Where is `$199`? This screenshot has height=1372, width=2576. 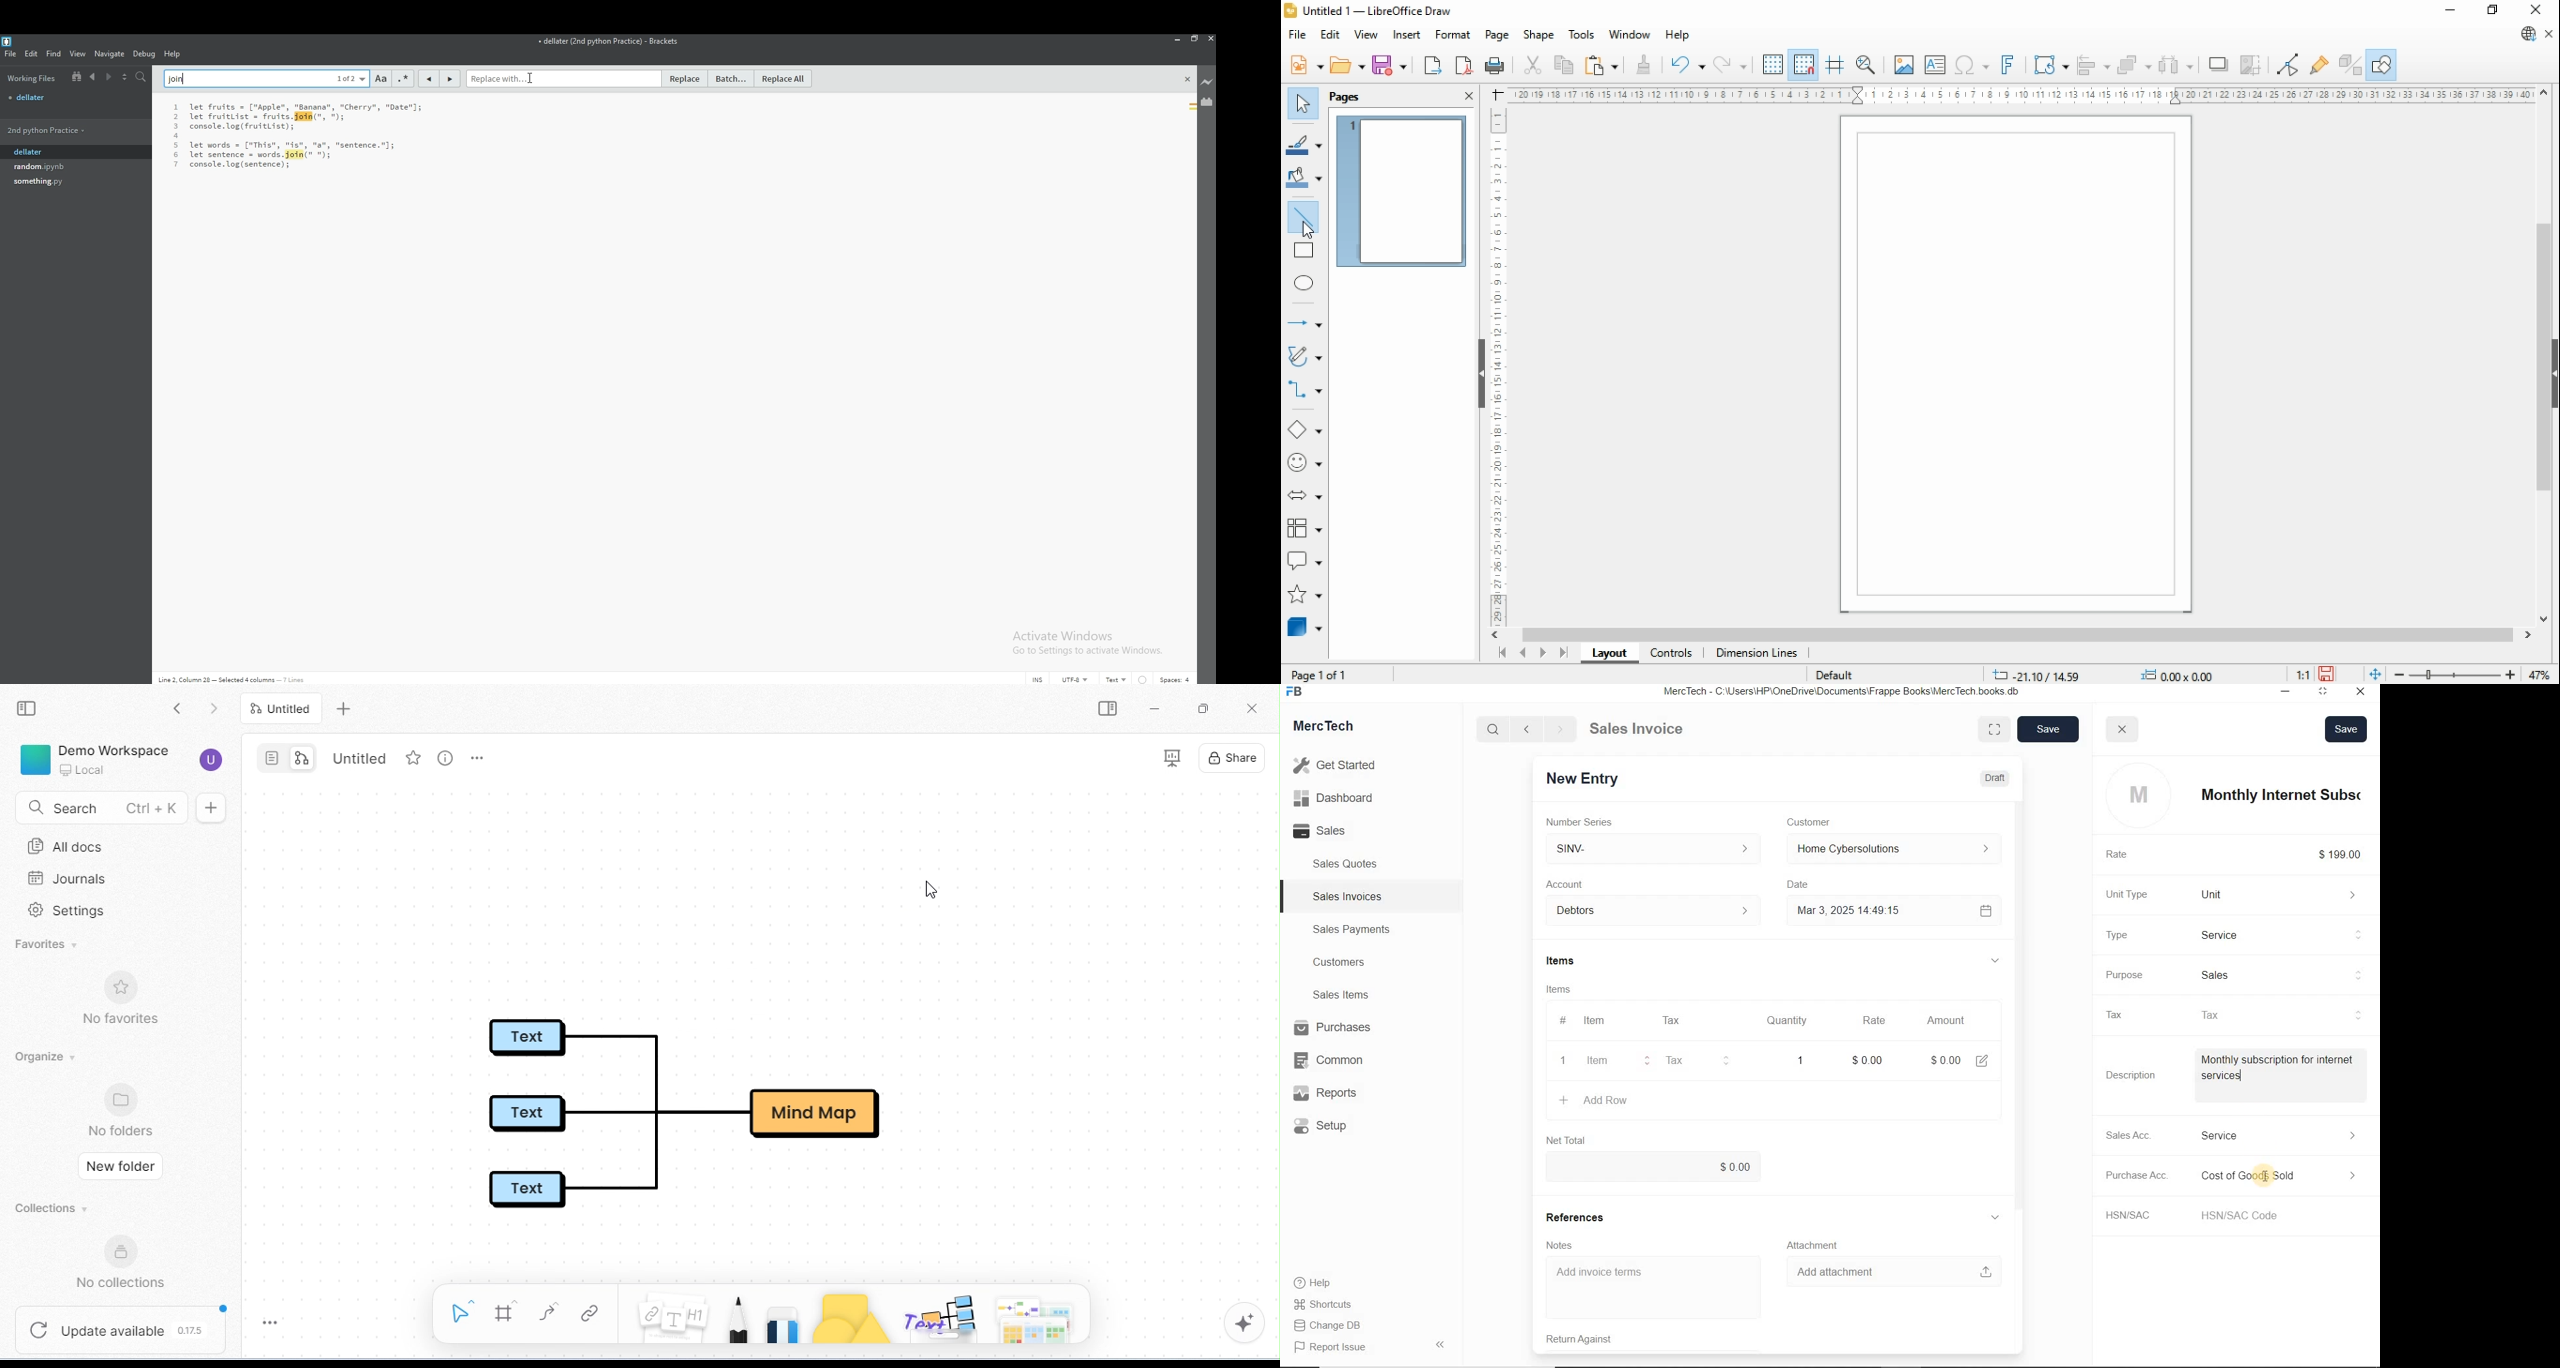
$199 is located at coordinates (2335, 854).